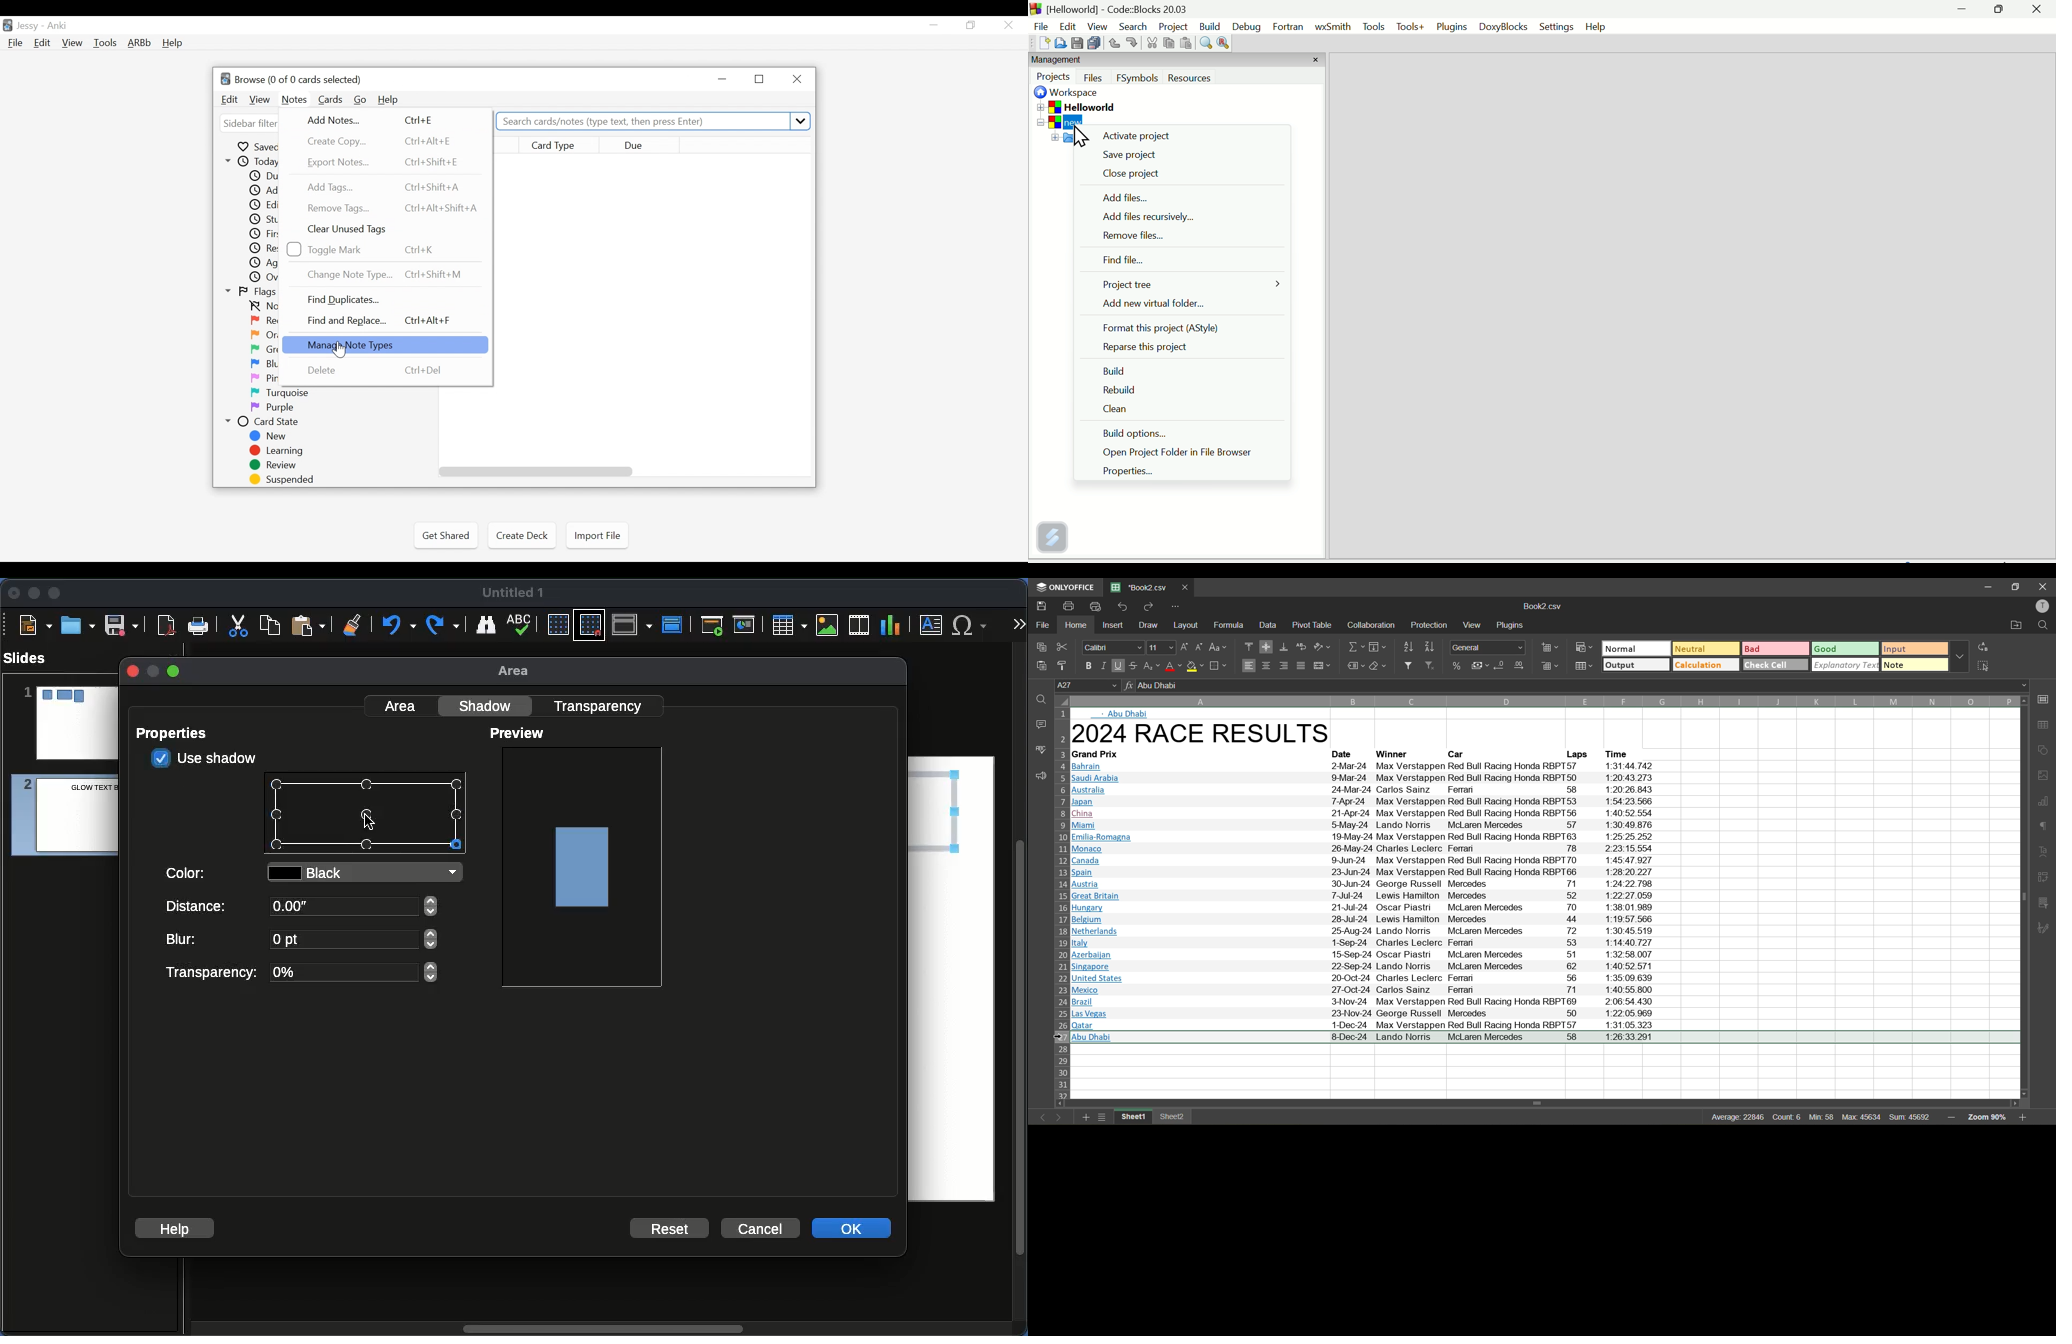  I want to click on Red, so click(263, 320).